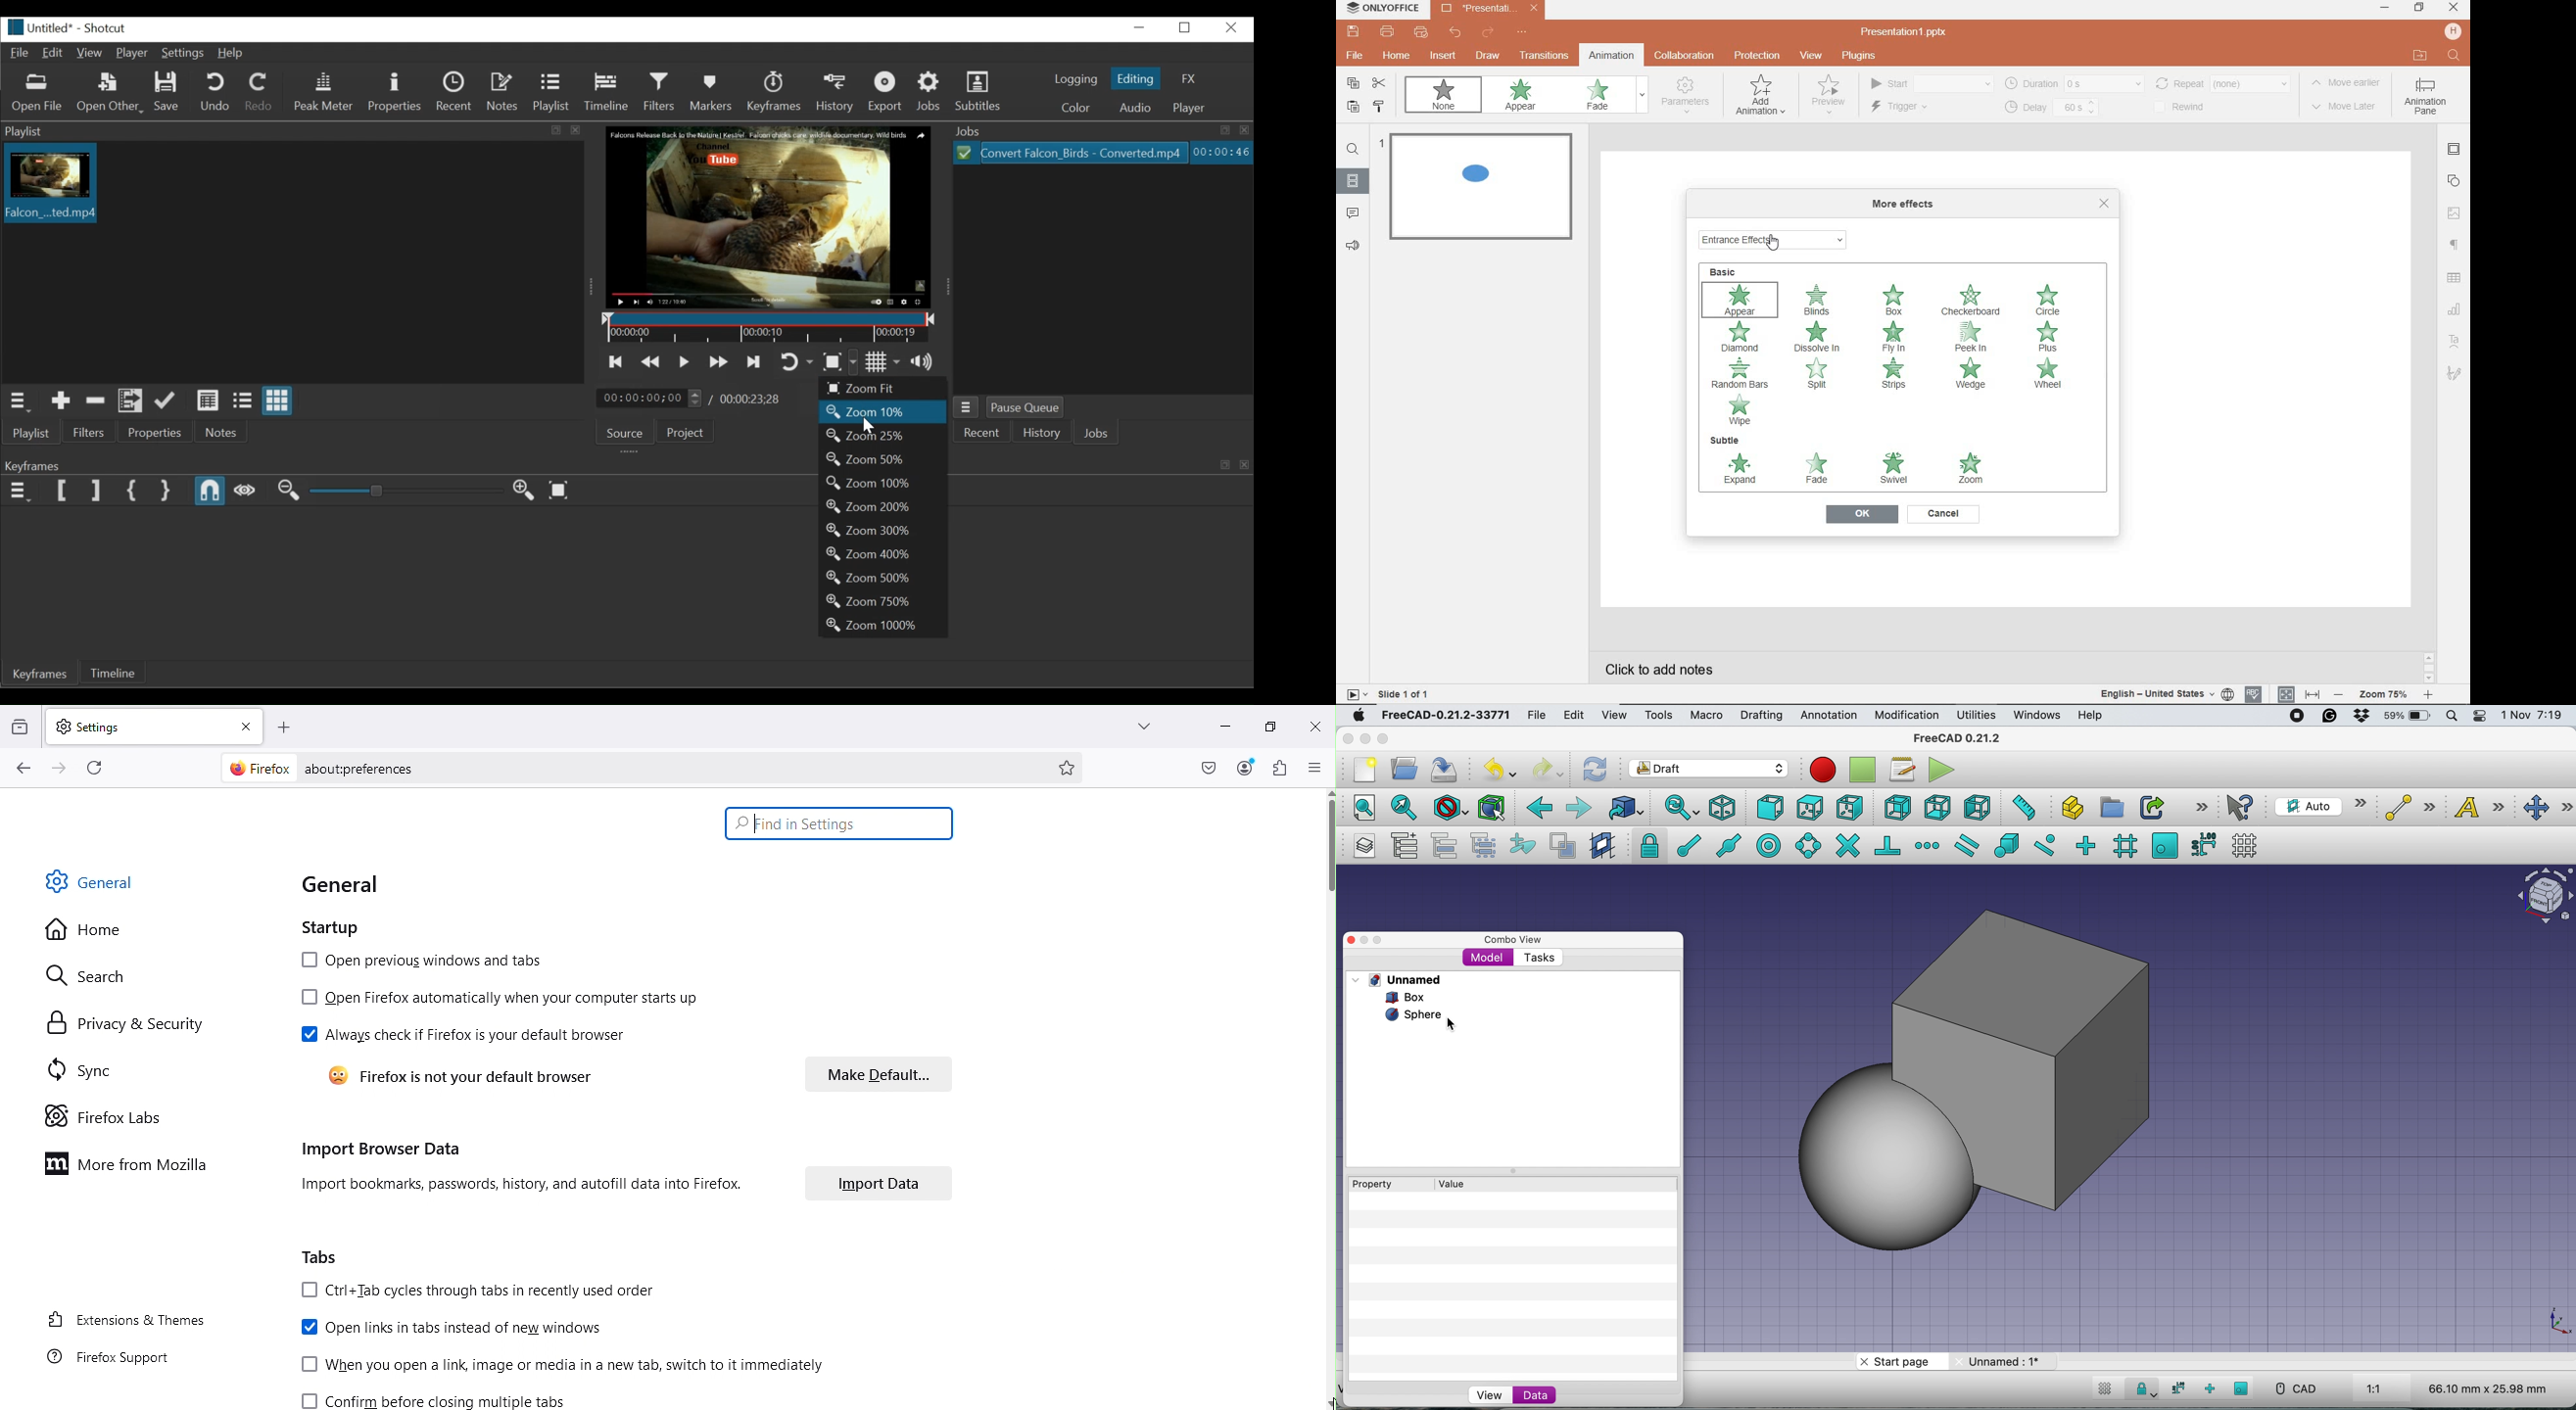  I want to click on box, so click(2108, 1058).